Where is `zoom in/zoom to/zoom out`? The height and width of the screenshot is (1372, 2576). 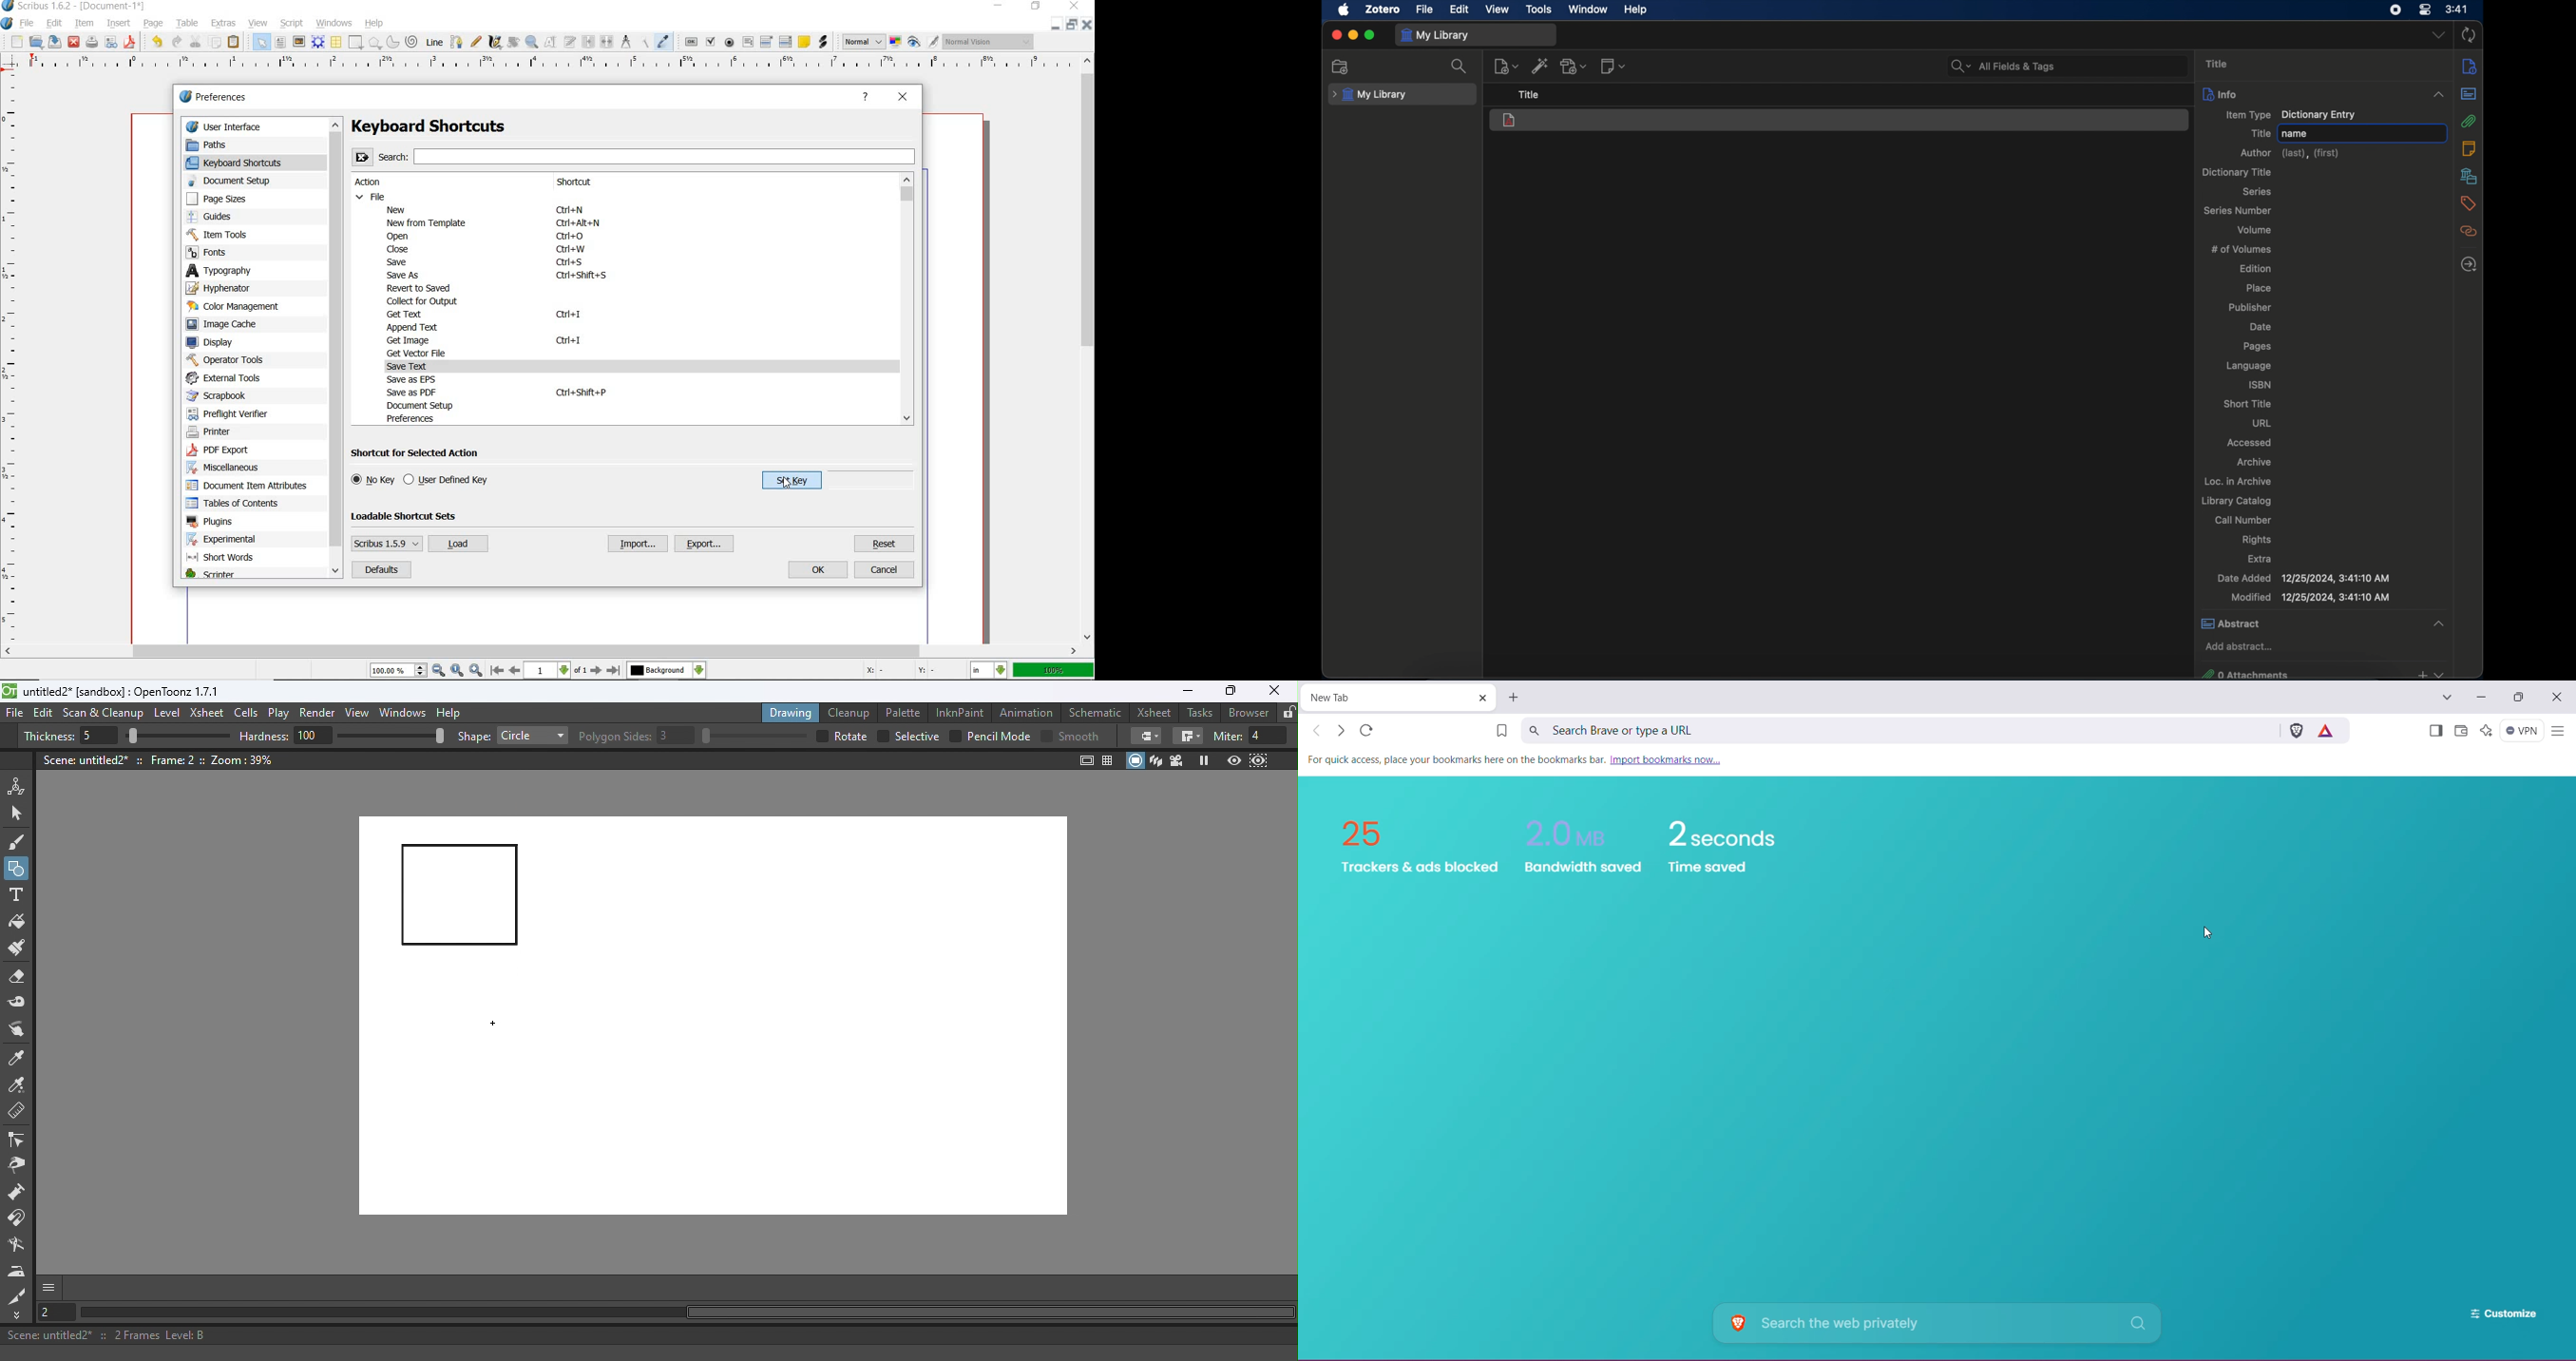 zoom in/zoom to/zoom out is located at coordinates (426, 671).